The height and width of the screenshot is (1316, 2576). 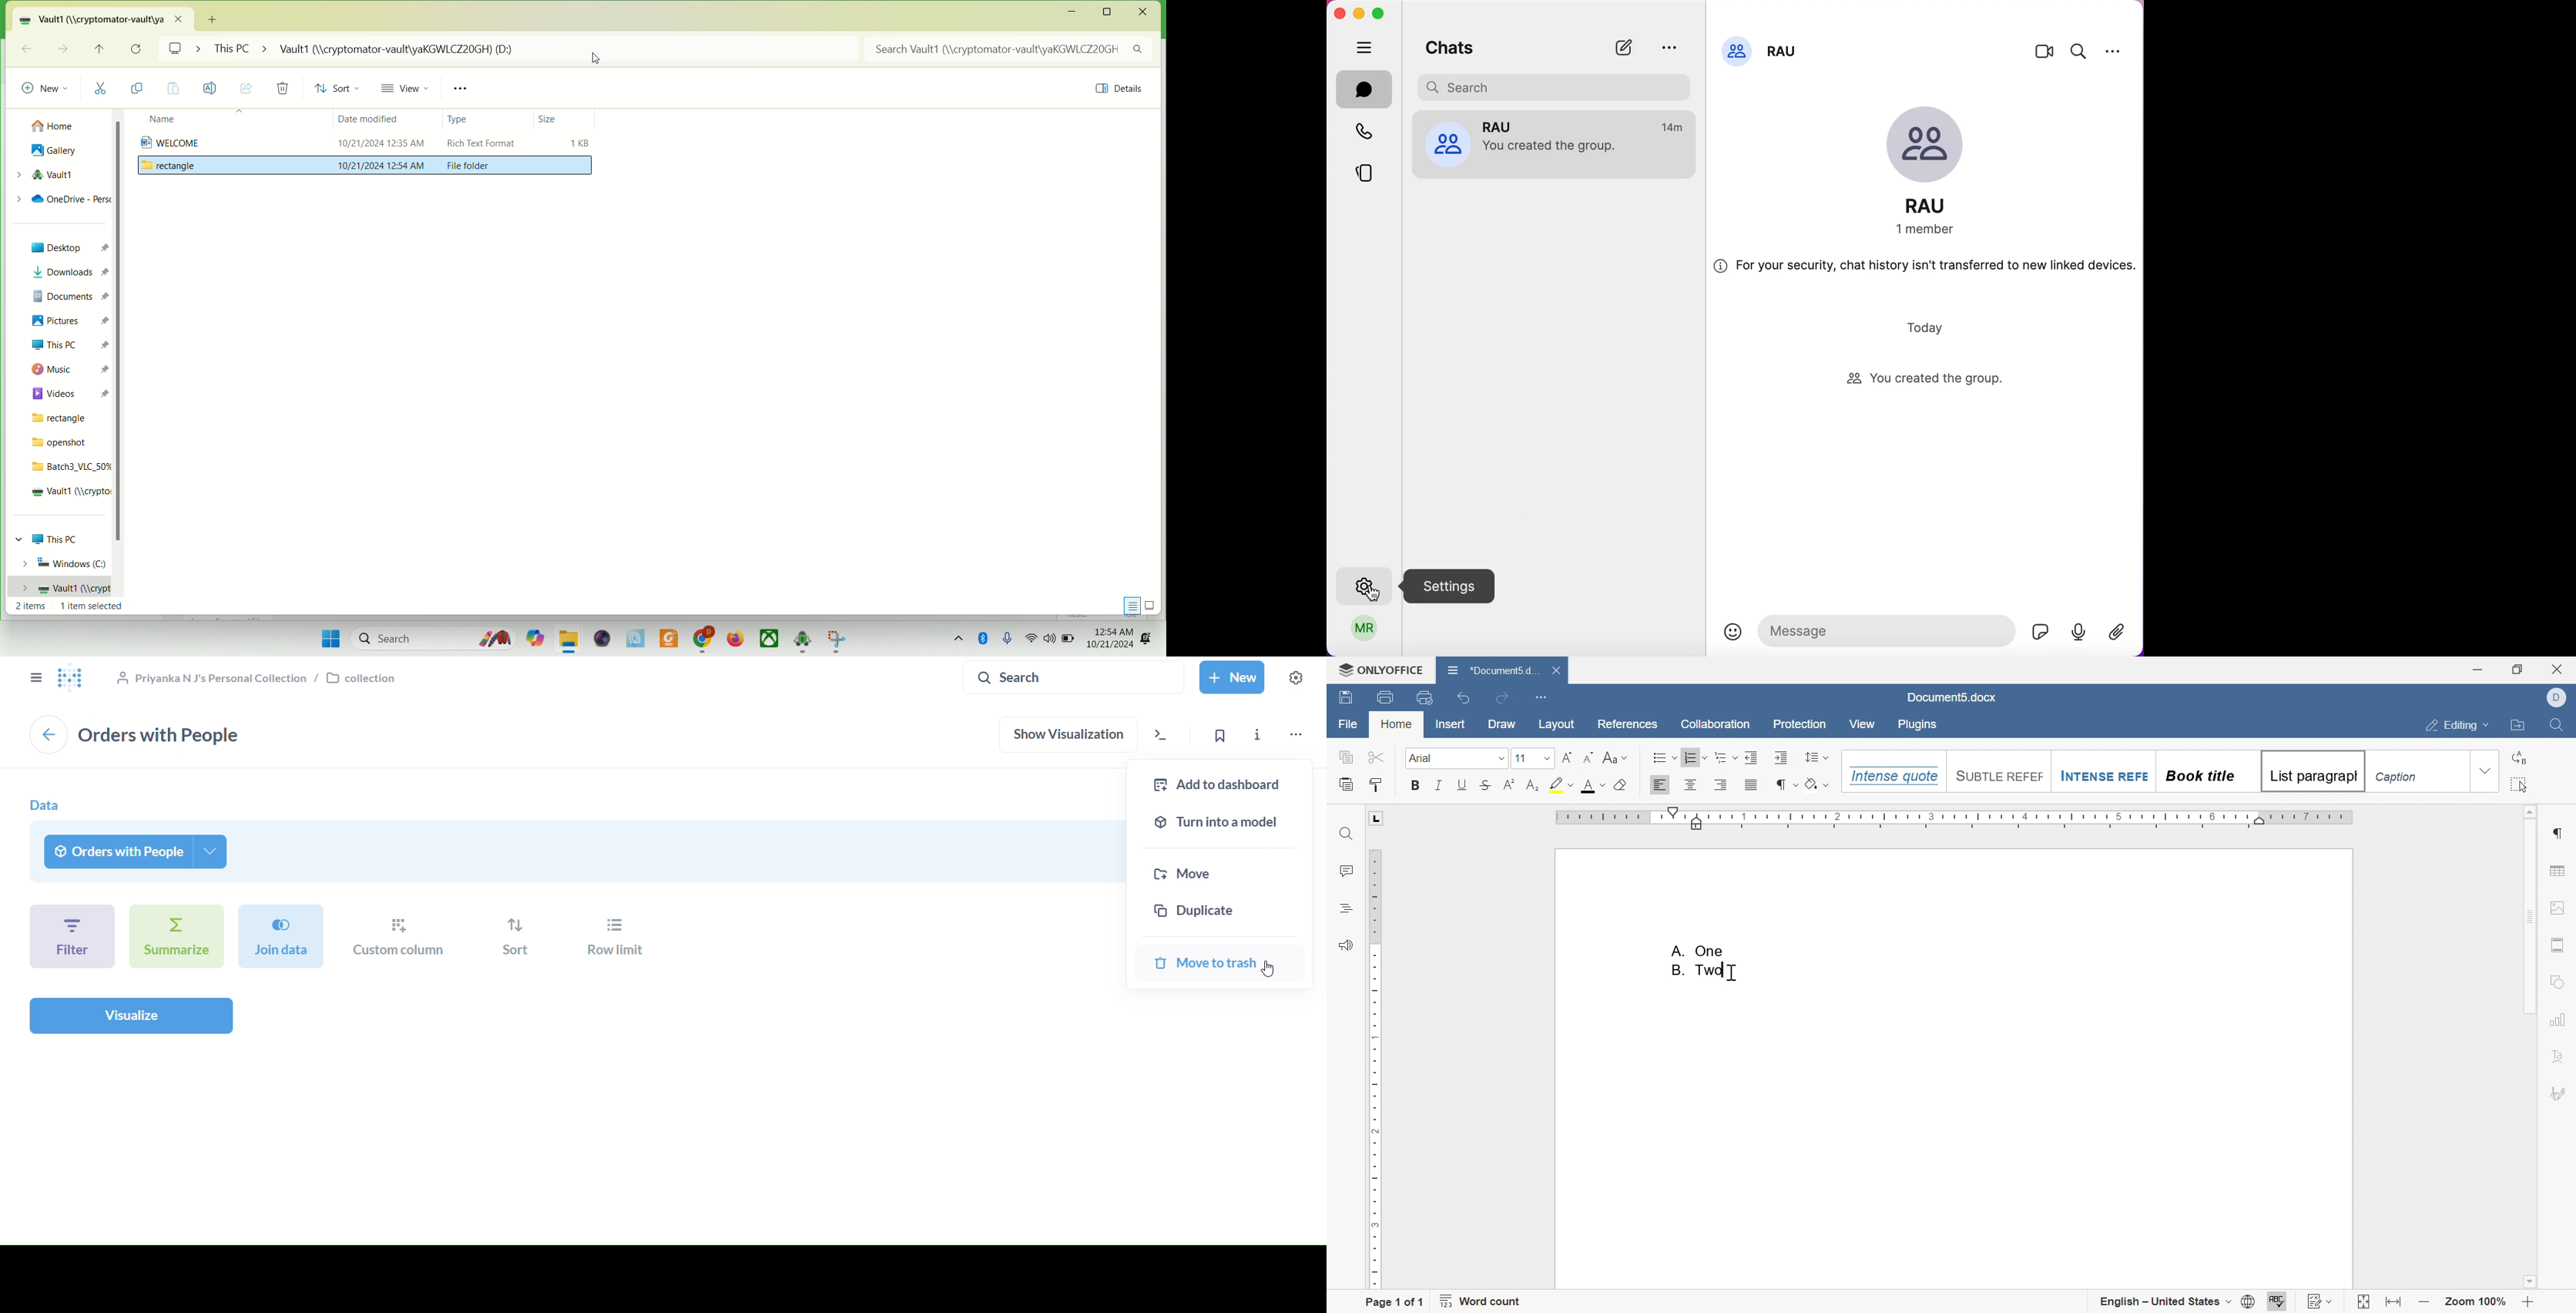 I want to click on search, so click(x=2078, y=54).